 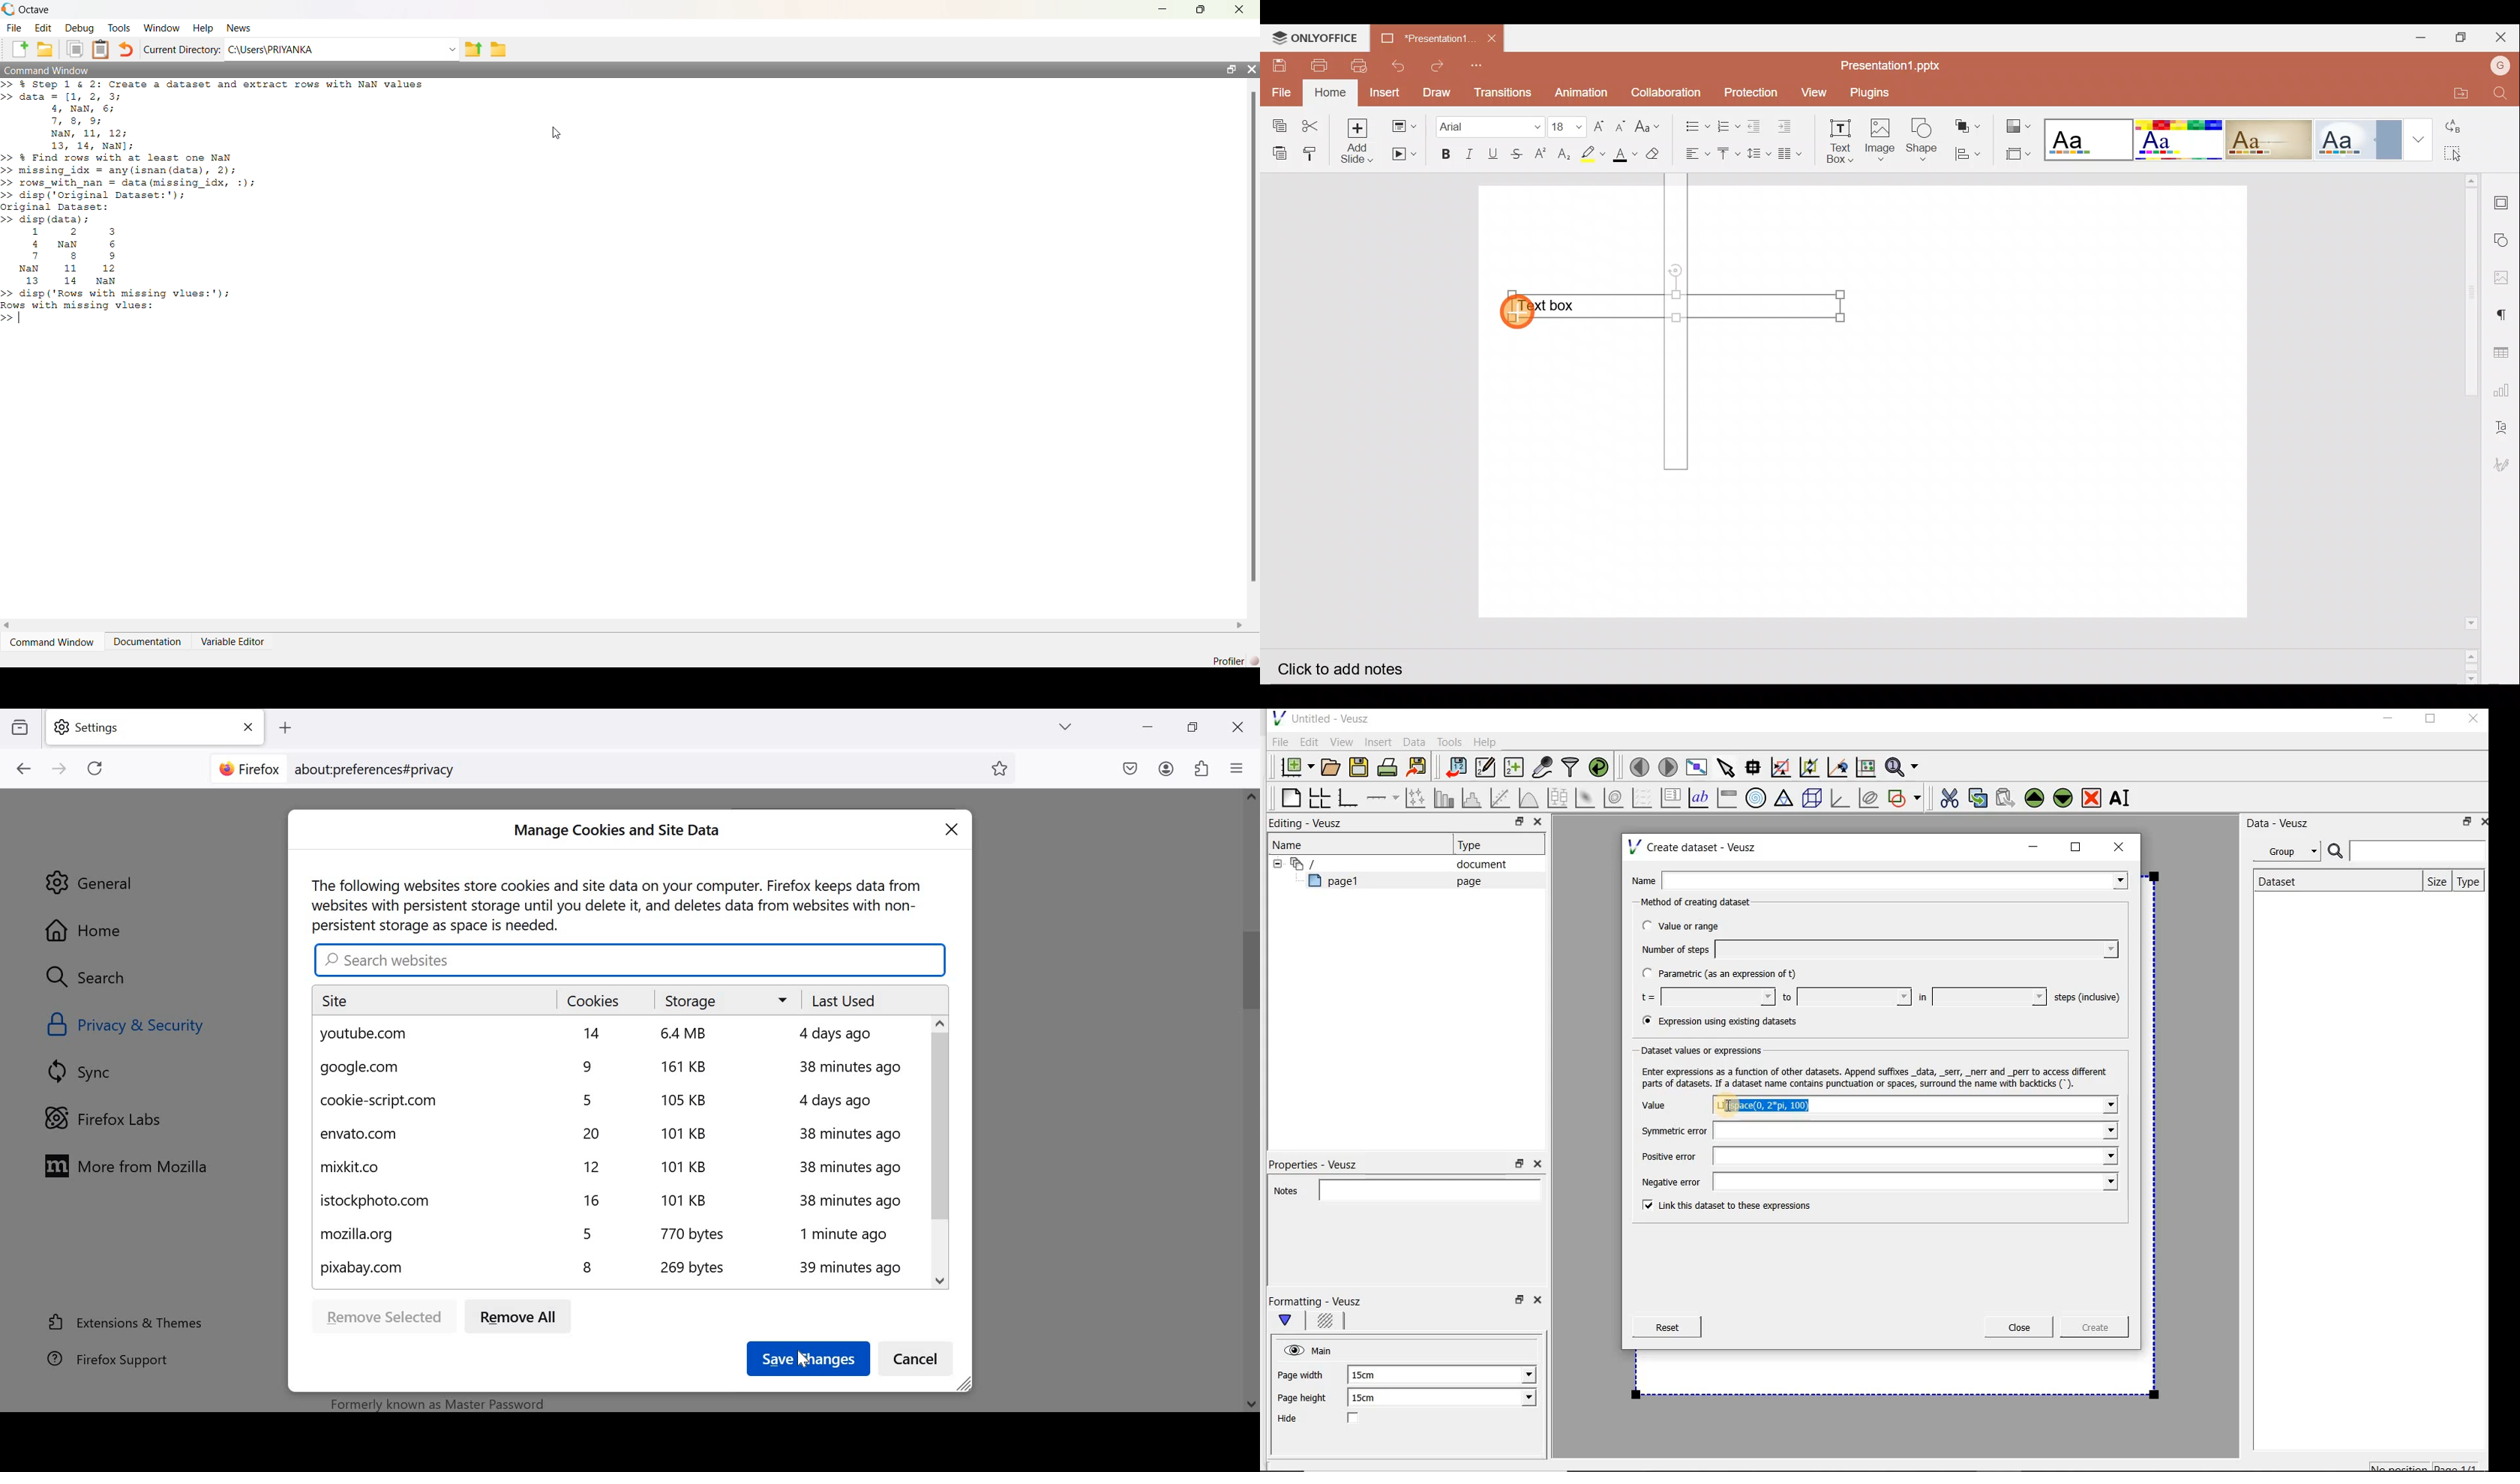 I want to click on to, so click(x=1845, y=997).